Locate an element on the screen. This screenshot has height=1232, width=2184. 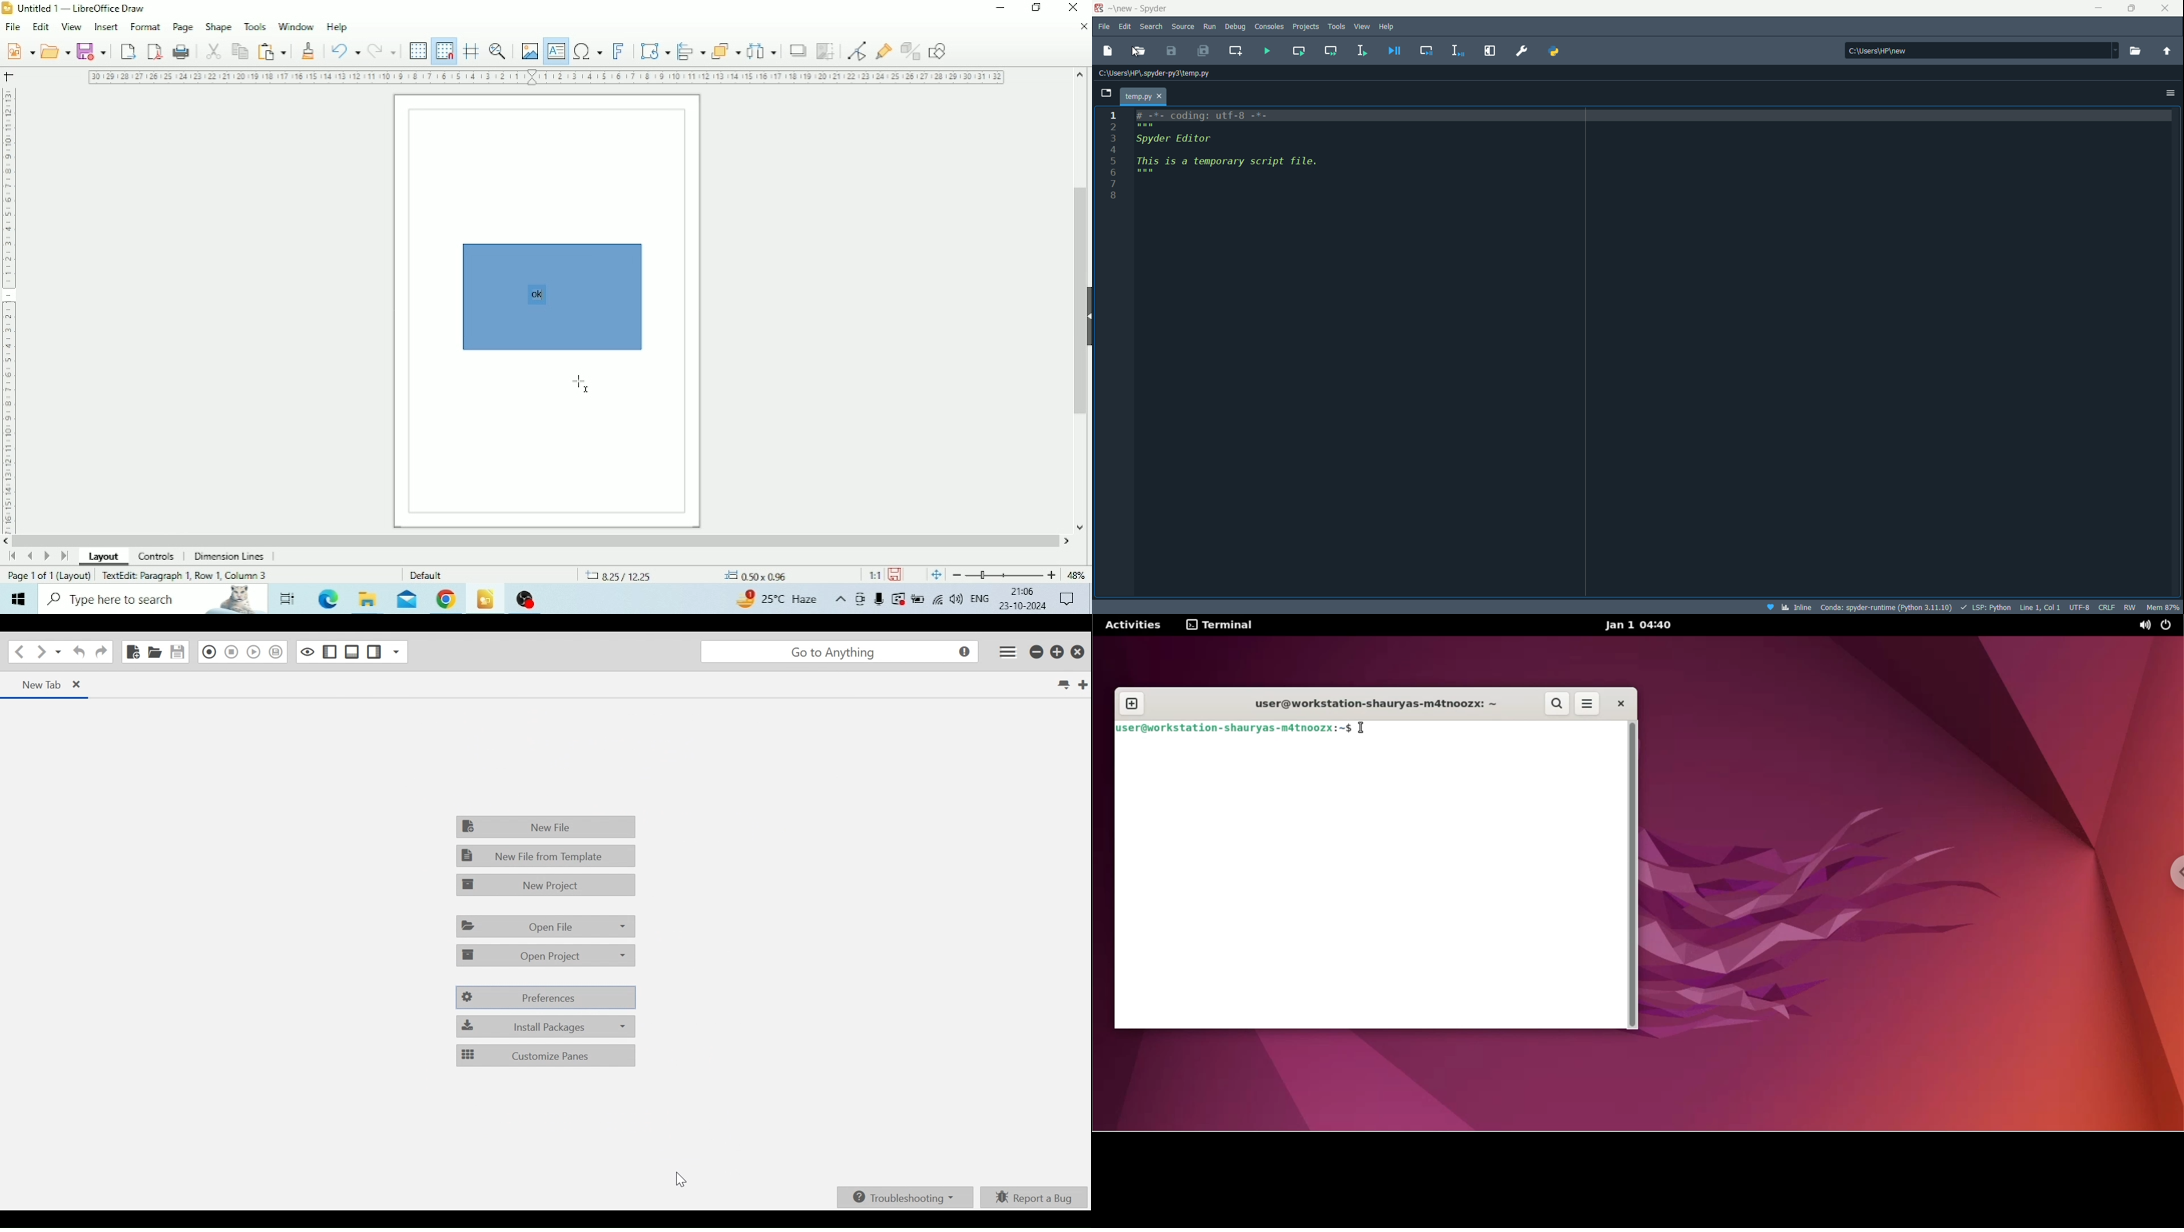
save all files is located at coordinates (1207, 53).